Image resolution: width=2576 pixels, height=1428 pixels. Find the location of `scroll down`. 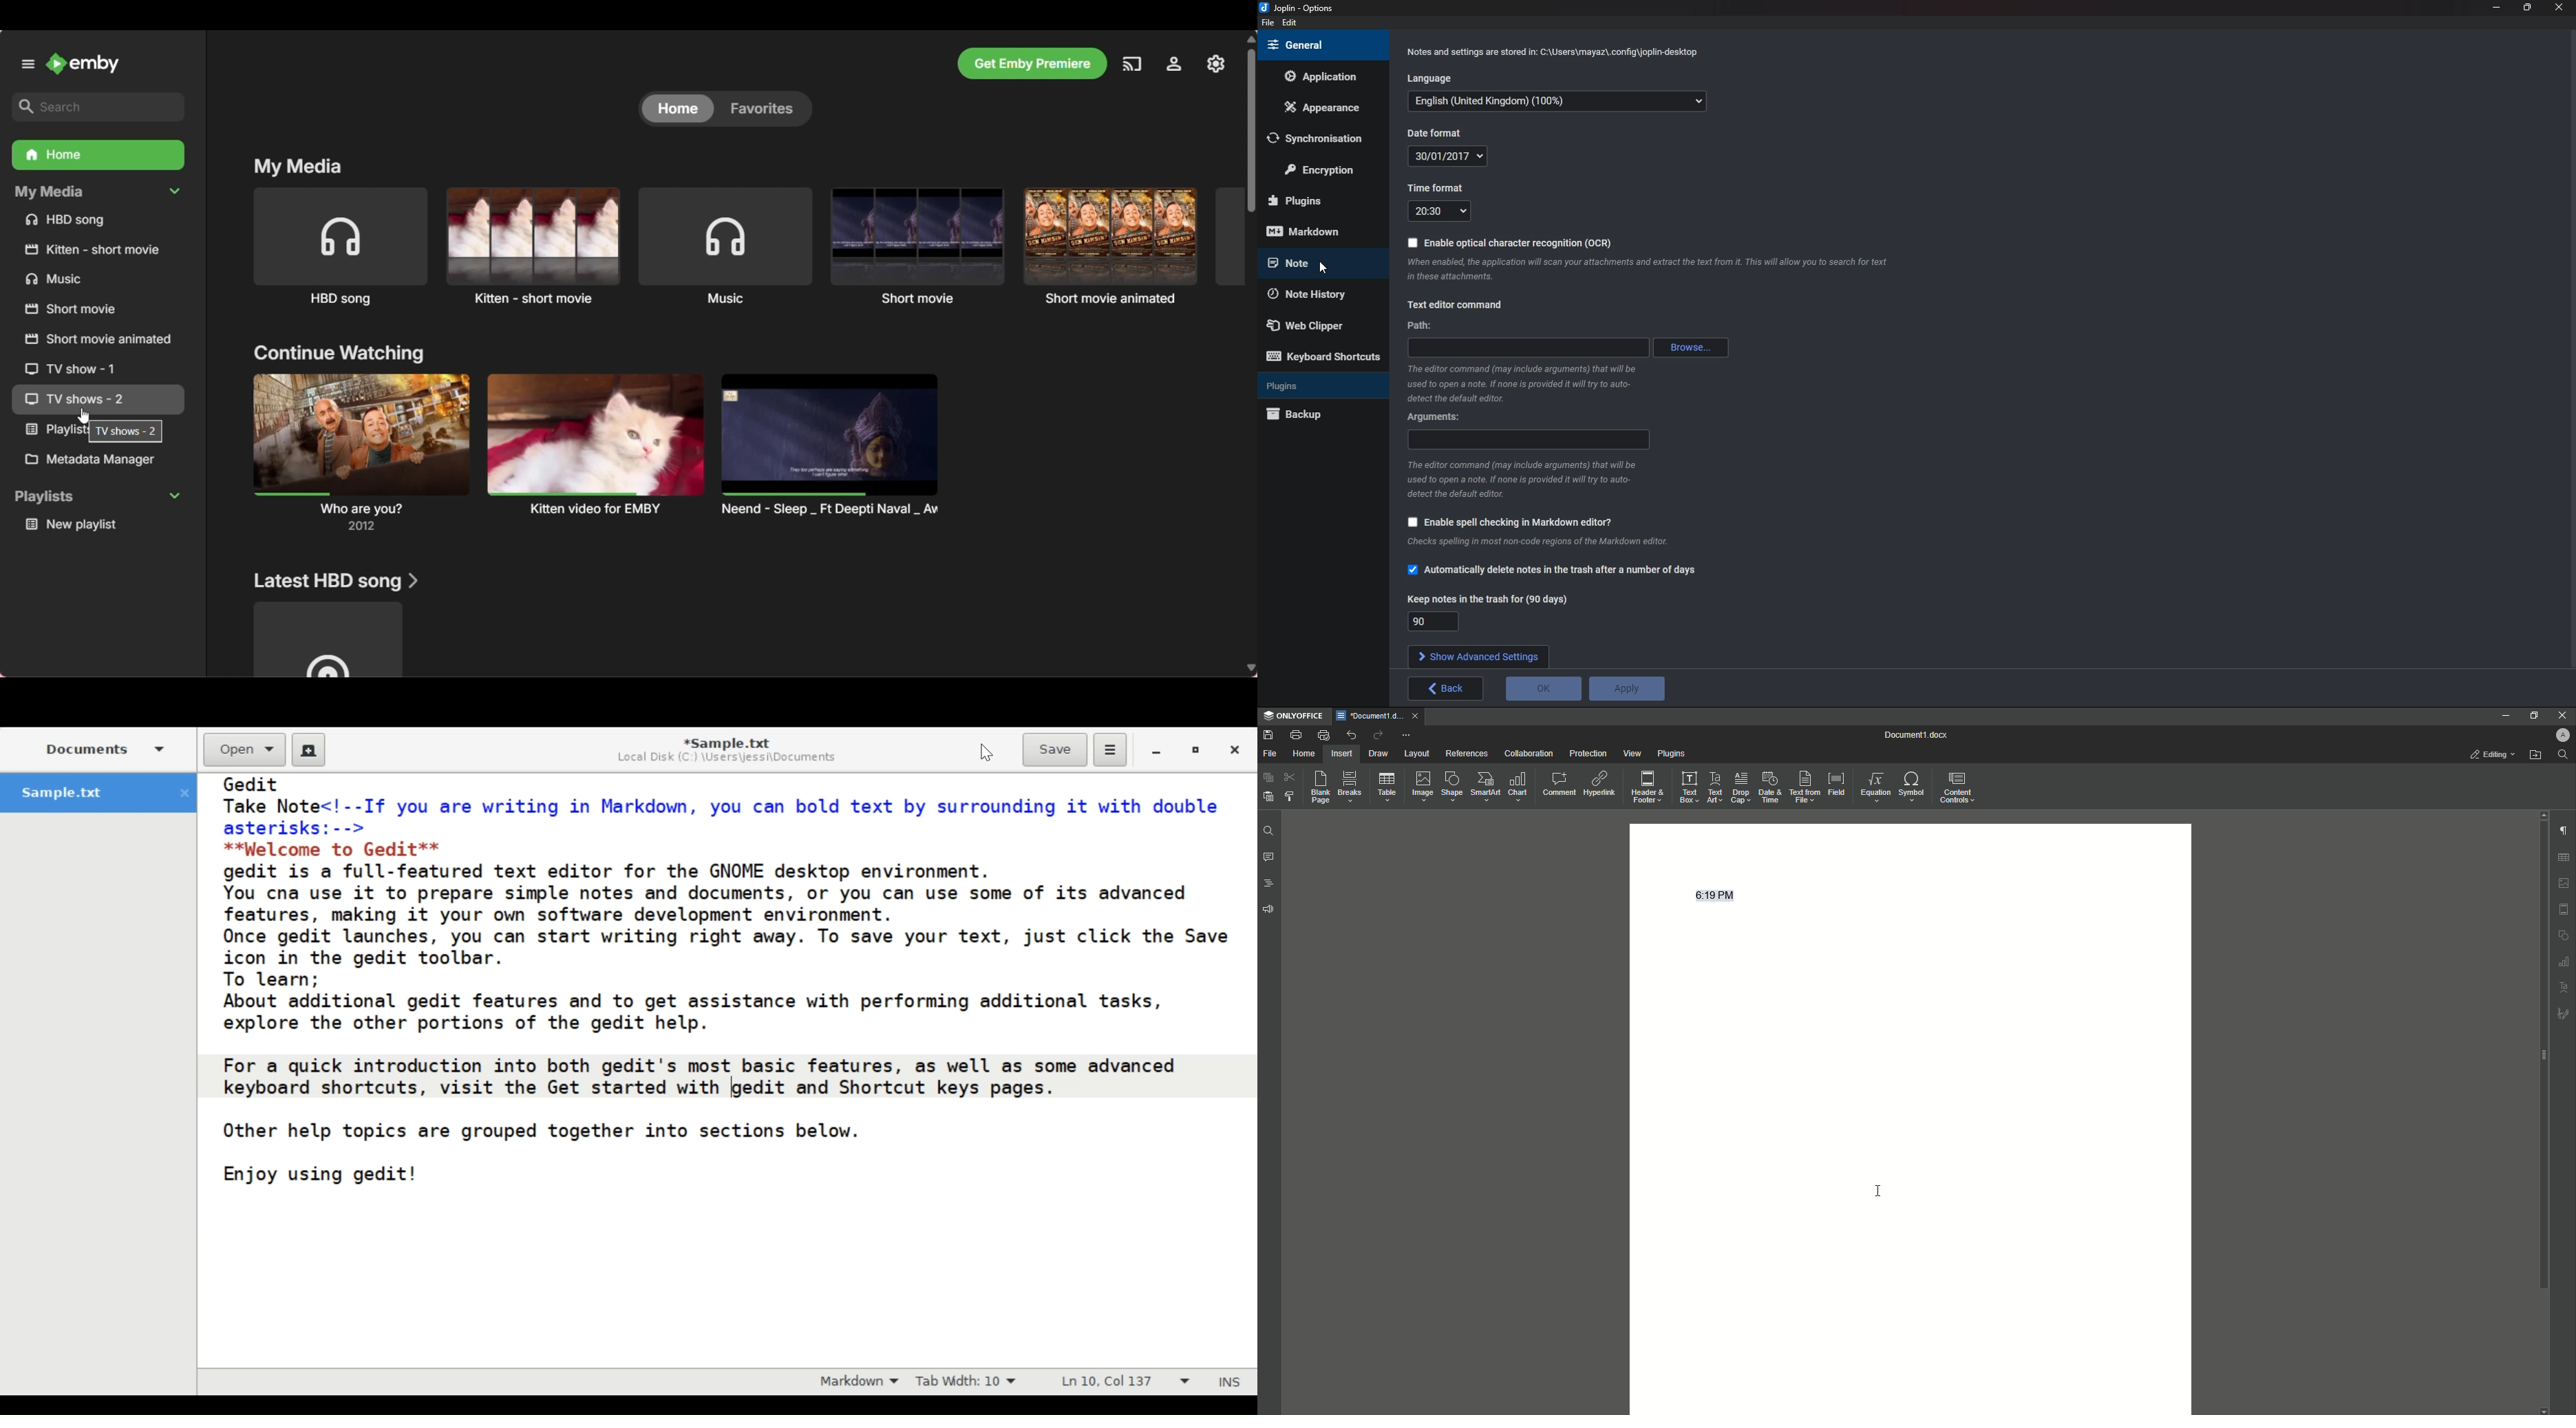

scroll down is located at coordinates (2544, 1411).